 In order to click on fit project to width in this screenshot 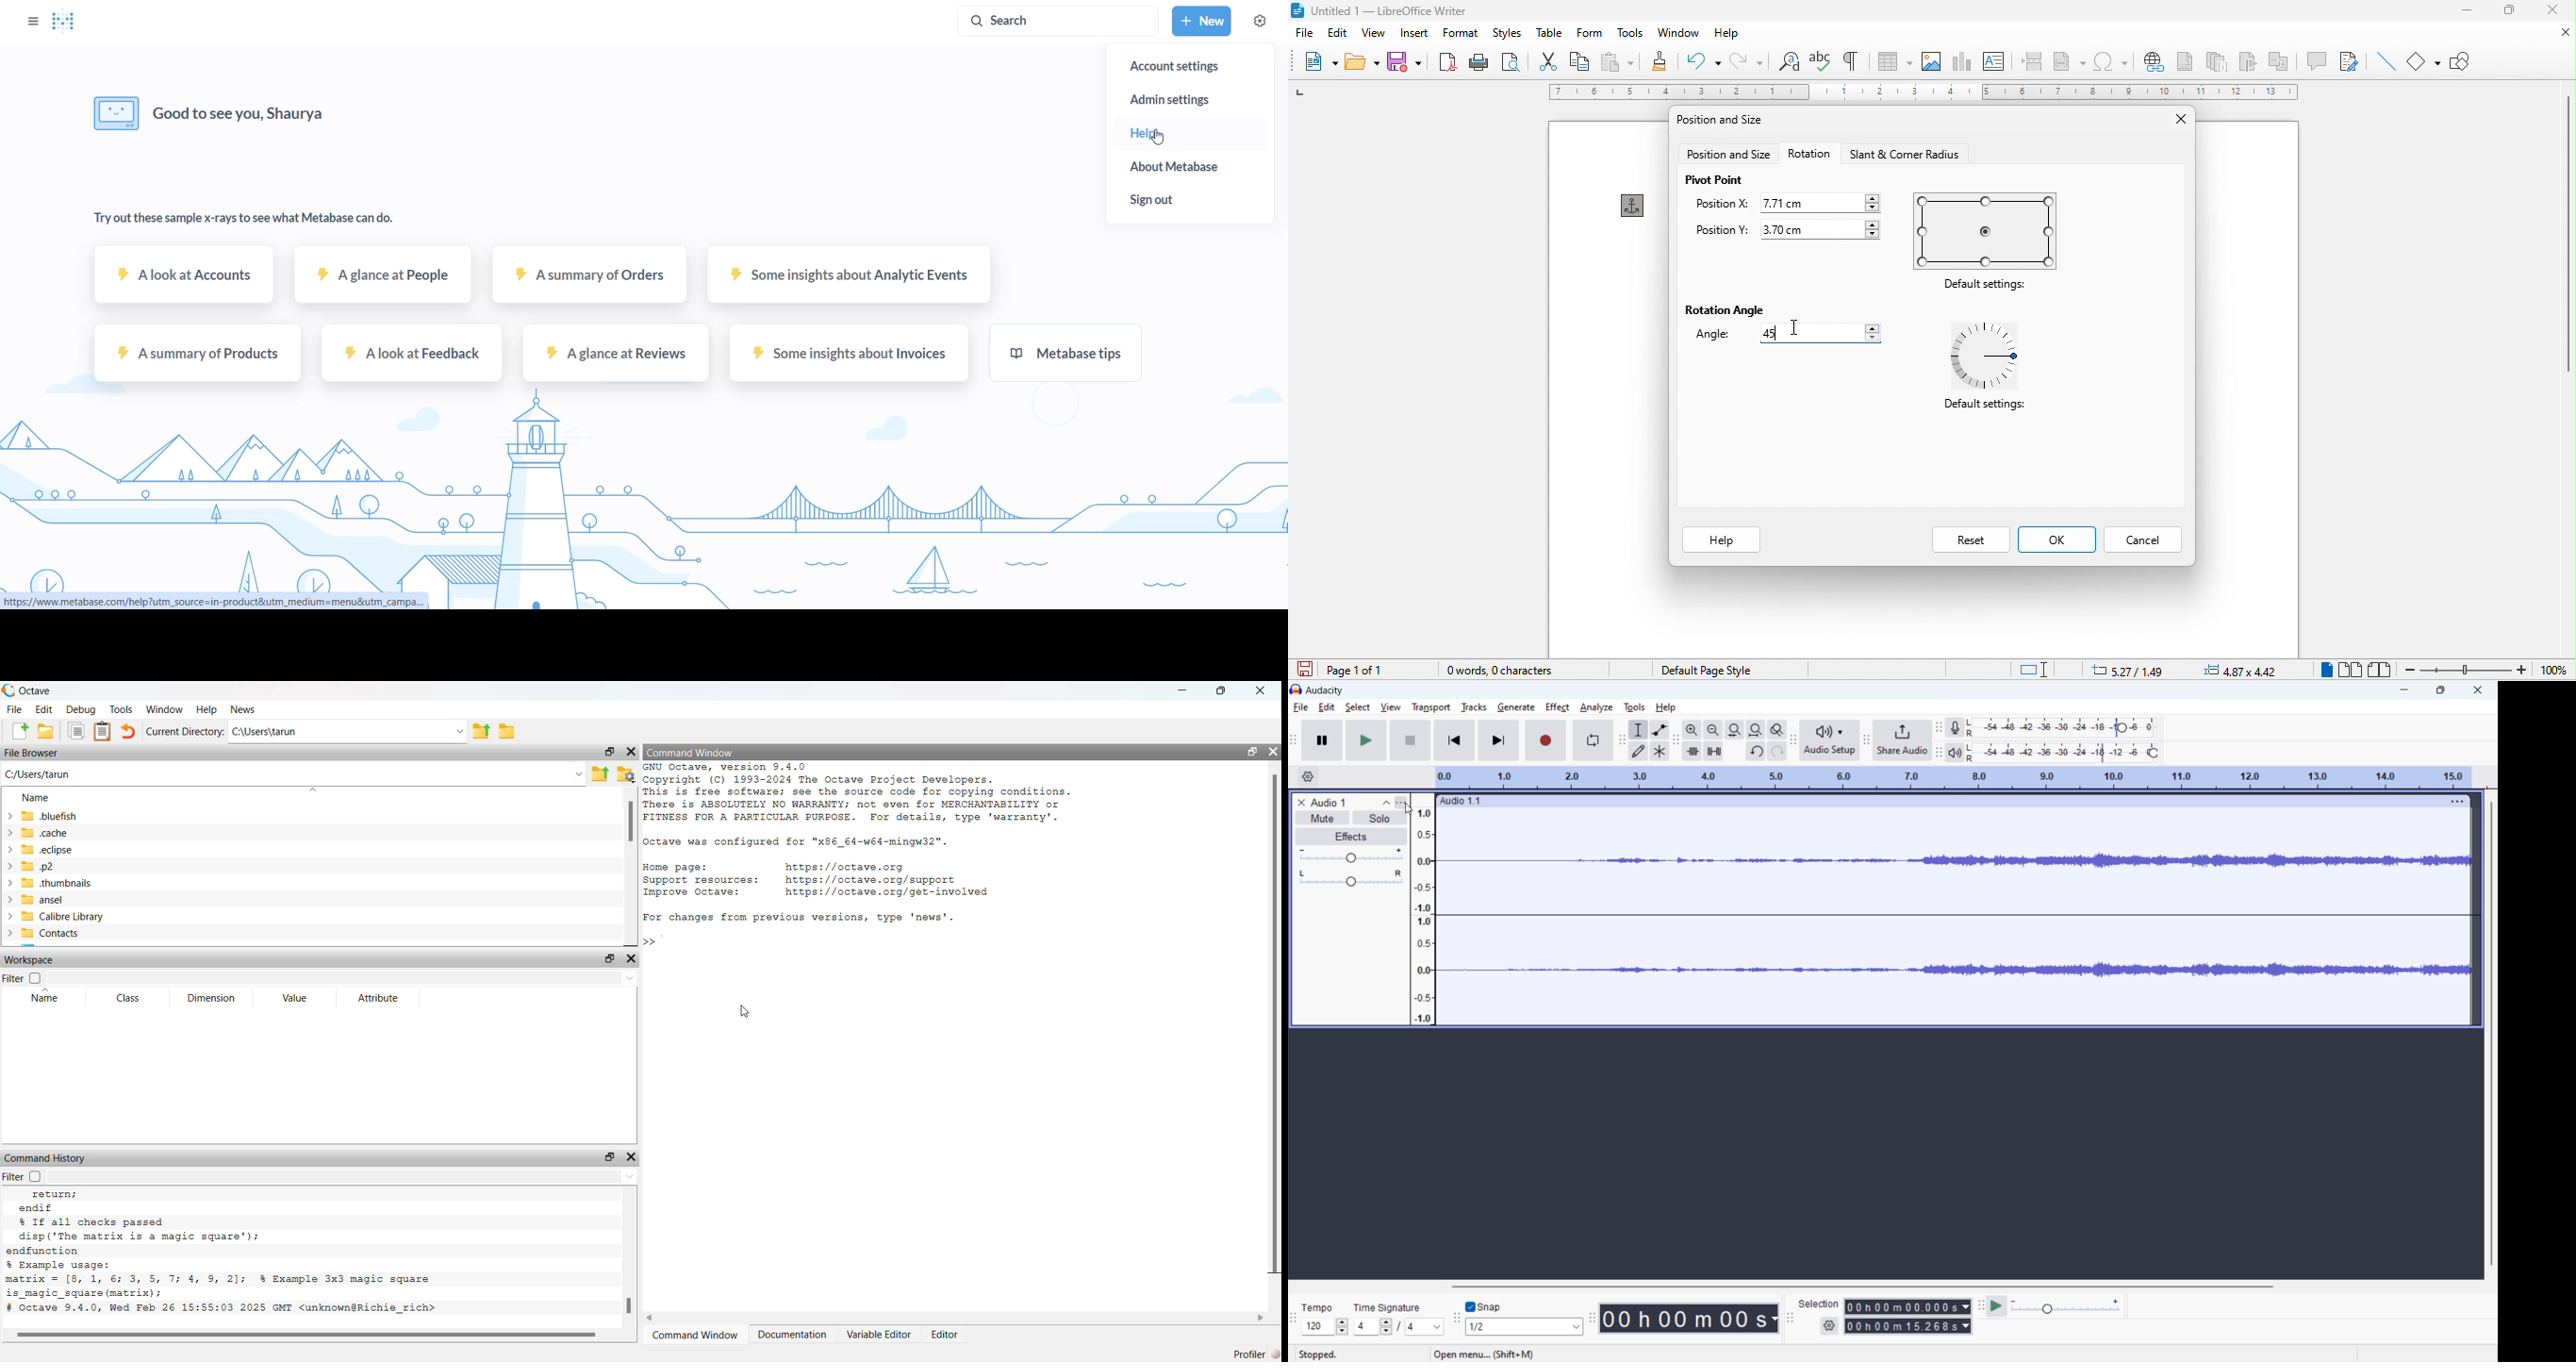, I will do `click(1756, 730)`.